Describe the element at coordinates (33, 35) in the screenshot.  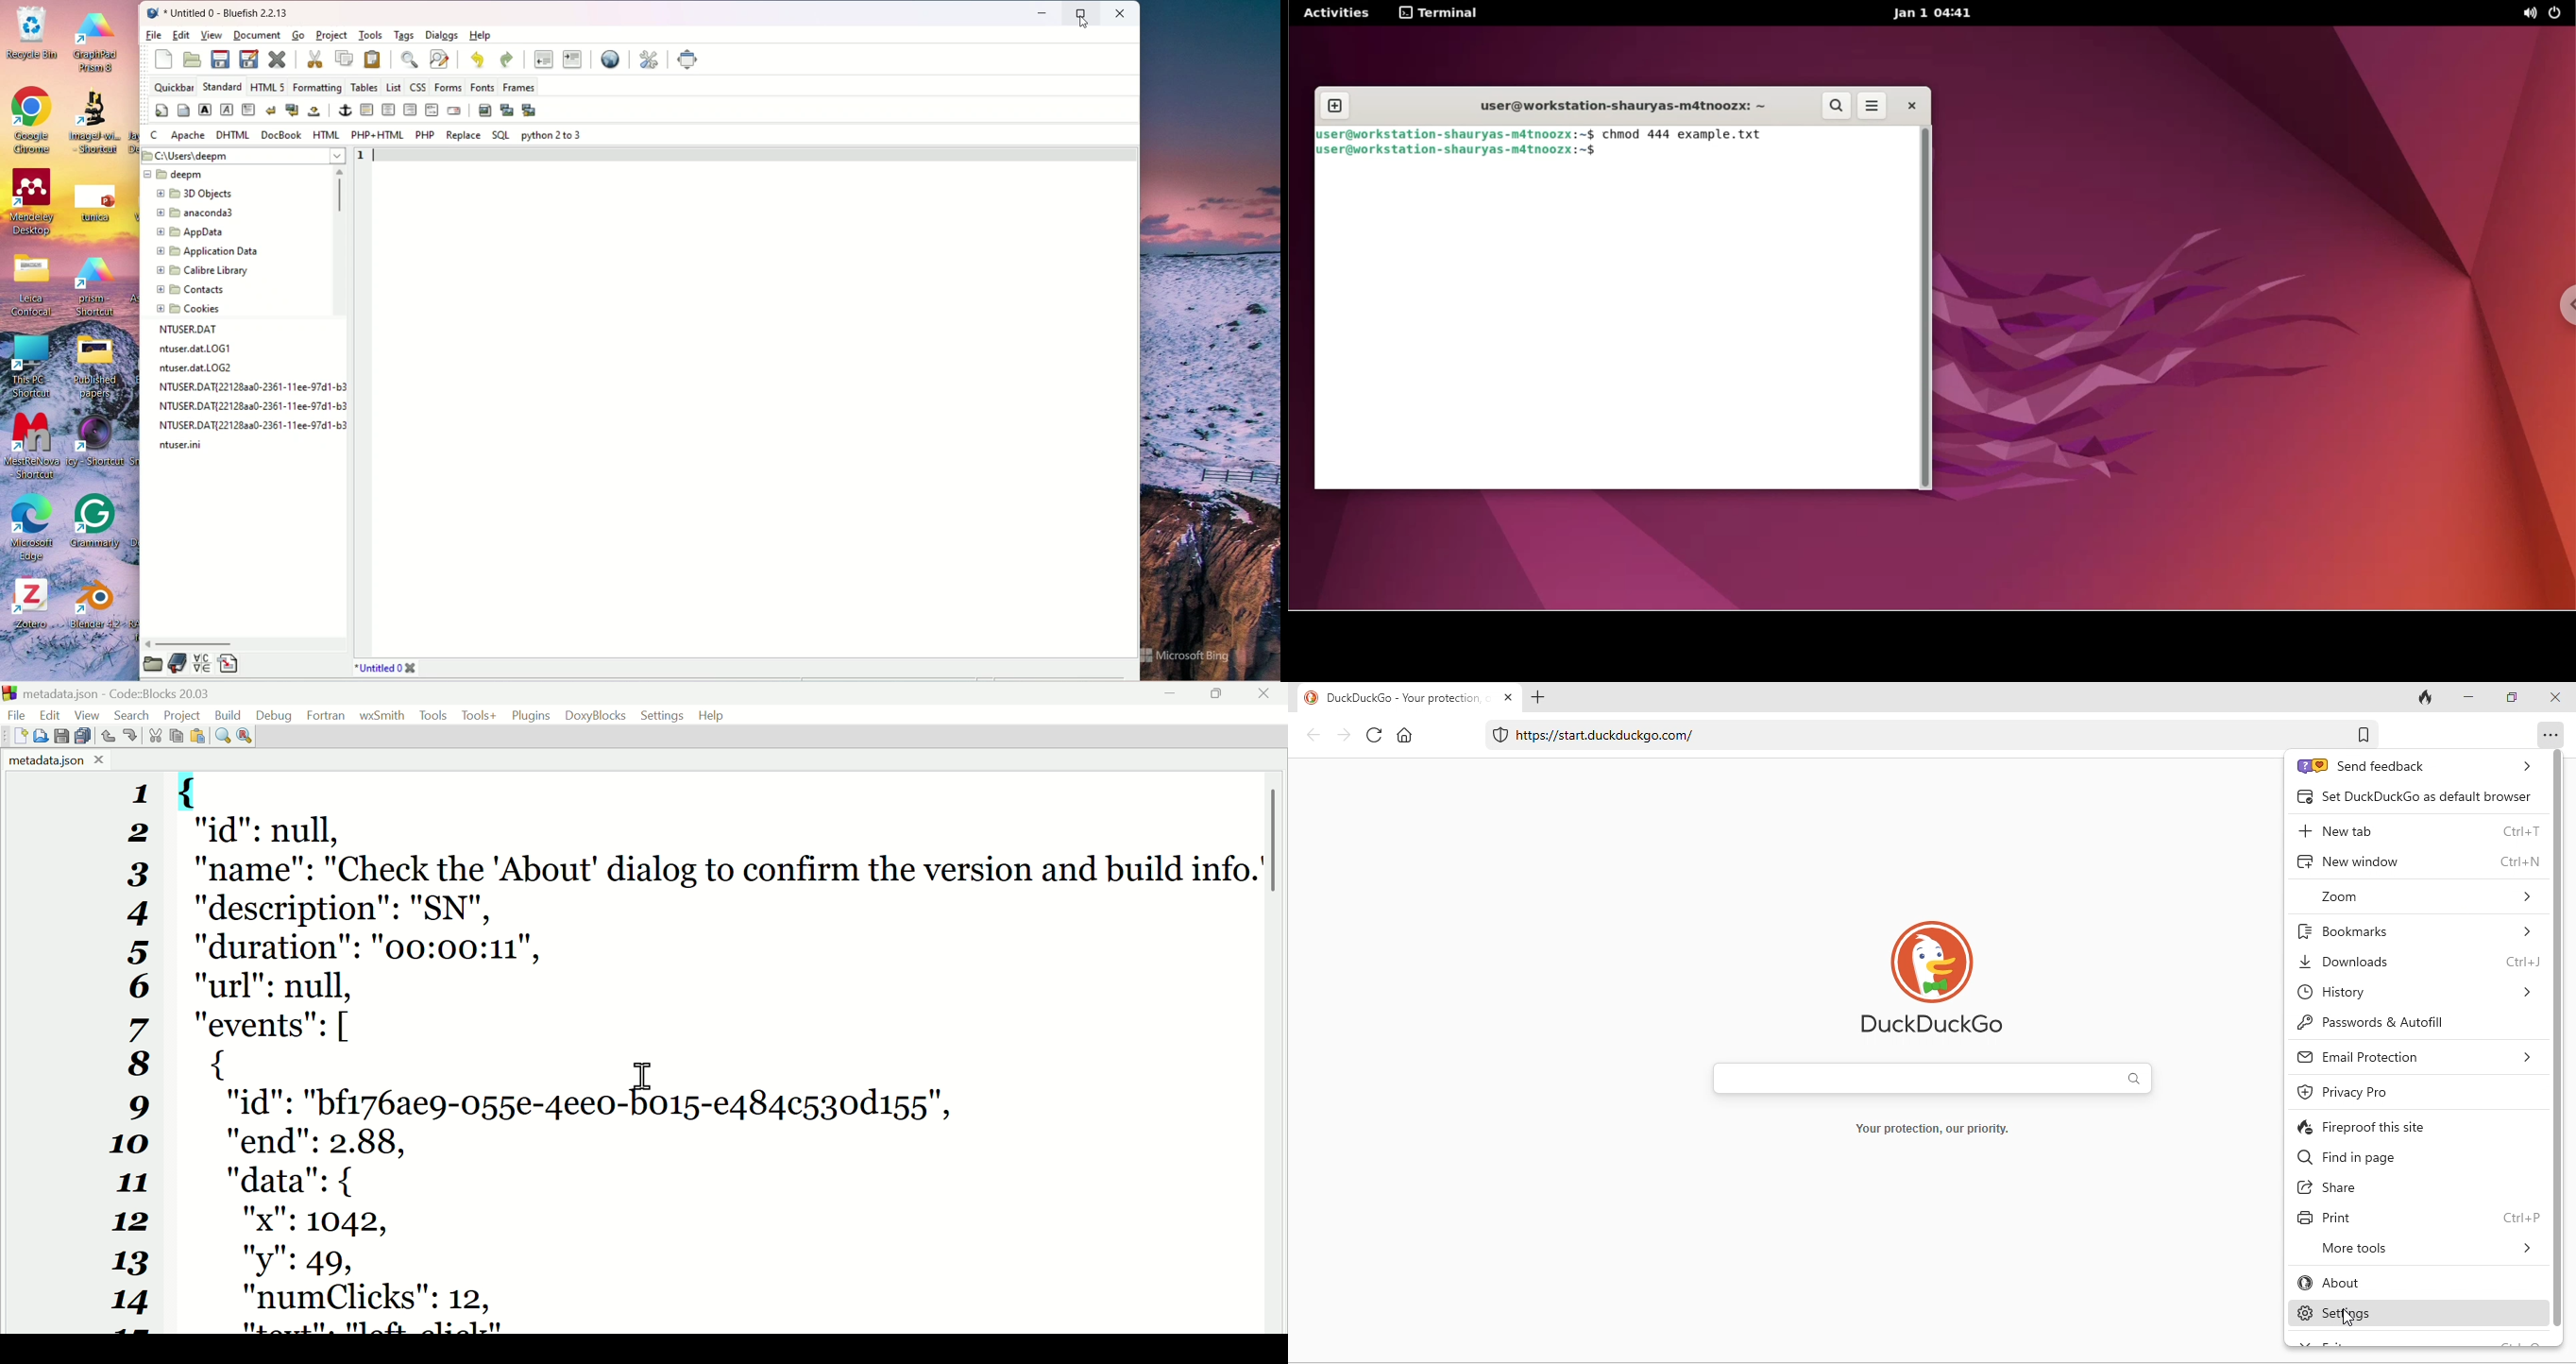
I see `Recycle bin` at that location.